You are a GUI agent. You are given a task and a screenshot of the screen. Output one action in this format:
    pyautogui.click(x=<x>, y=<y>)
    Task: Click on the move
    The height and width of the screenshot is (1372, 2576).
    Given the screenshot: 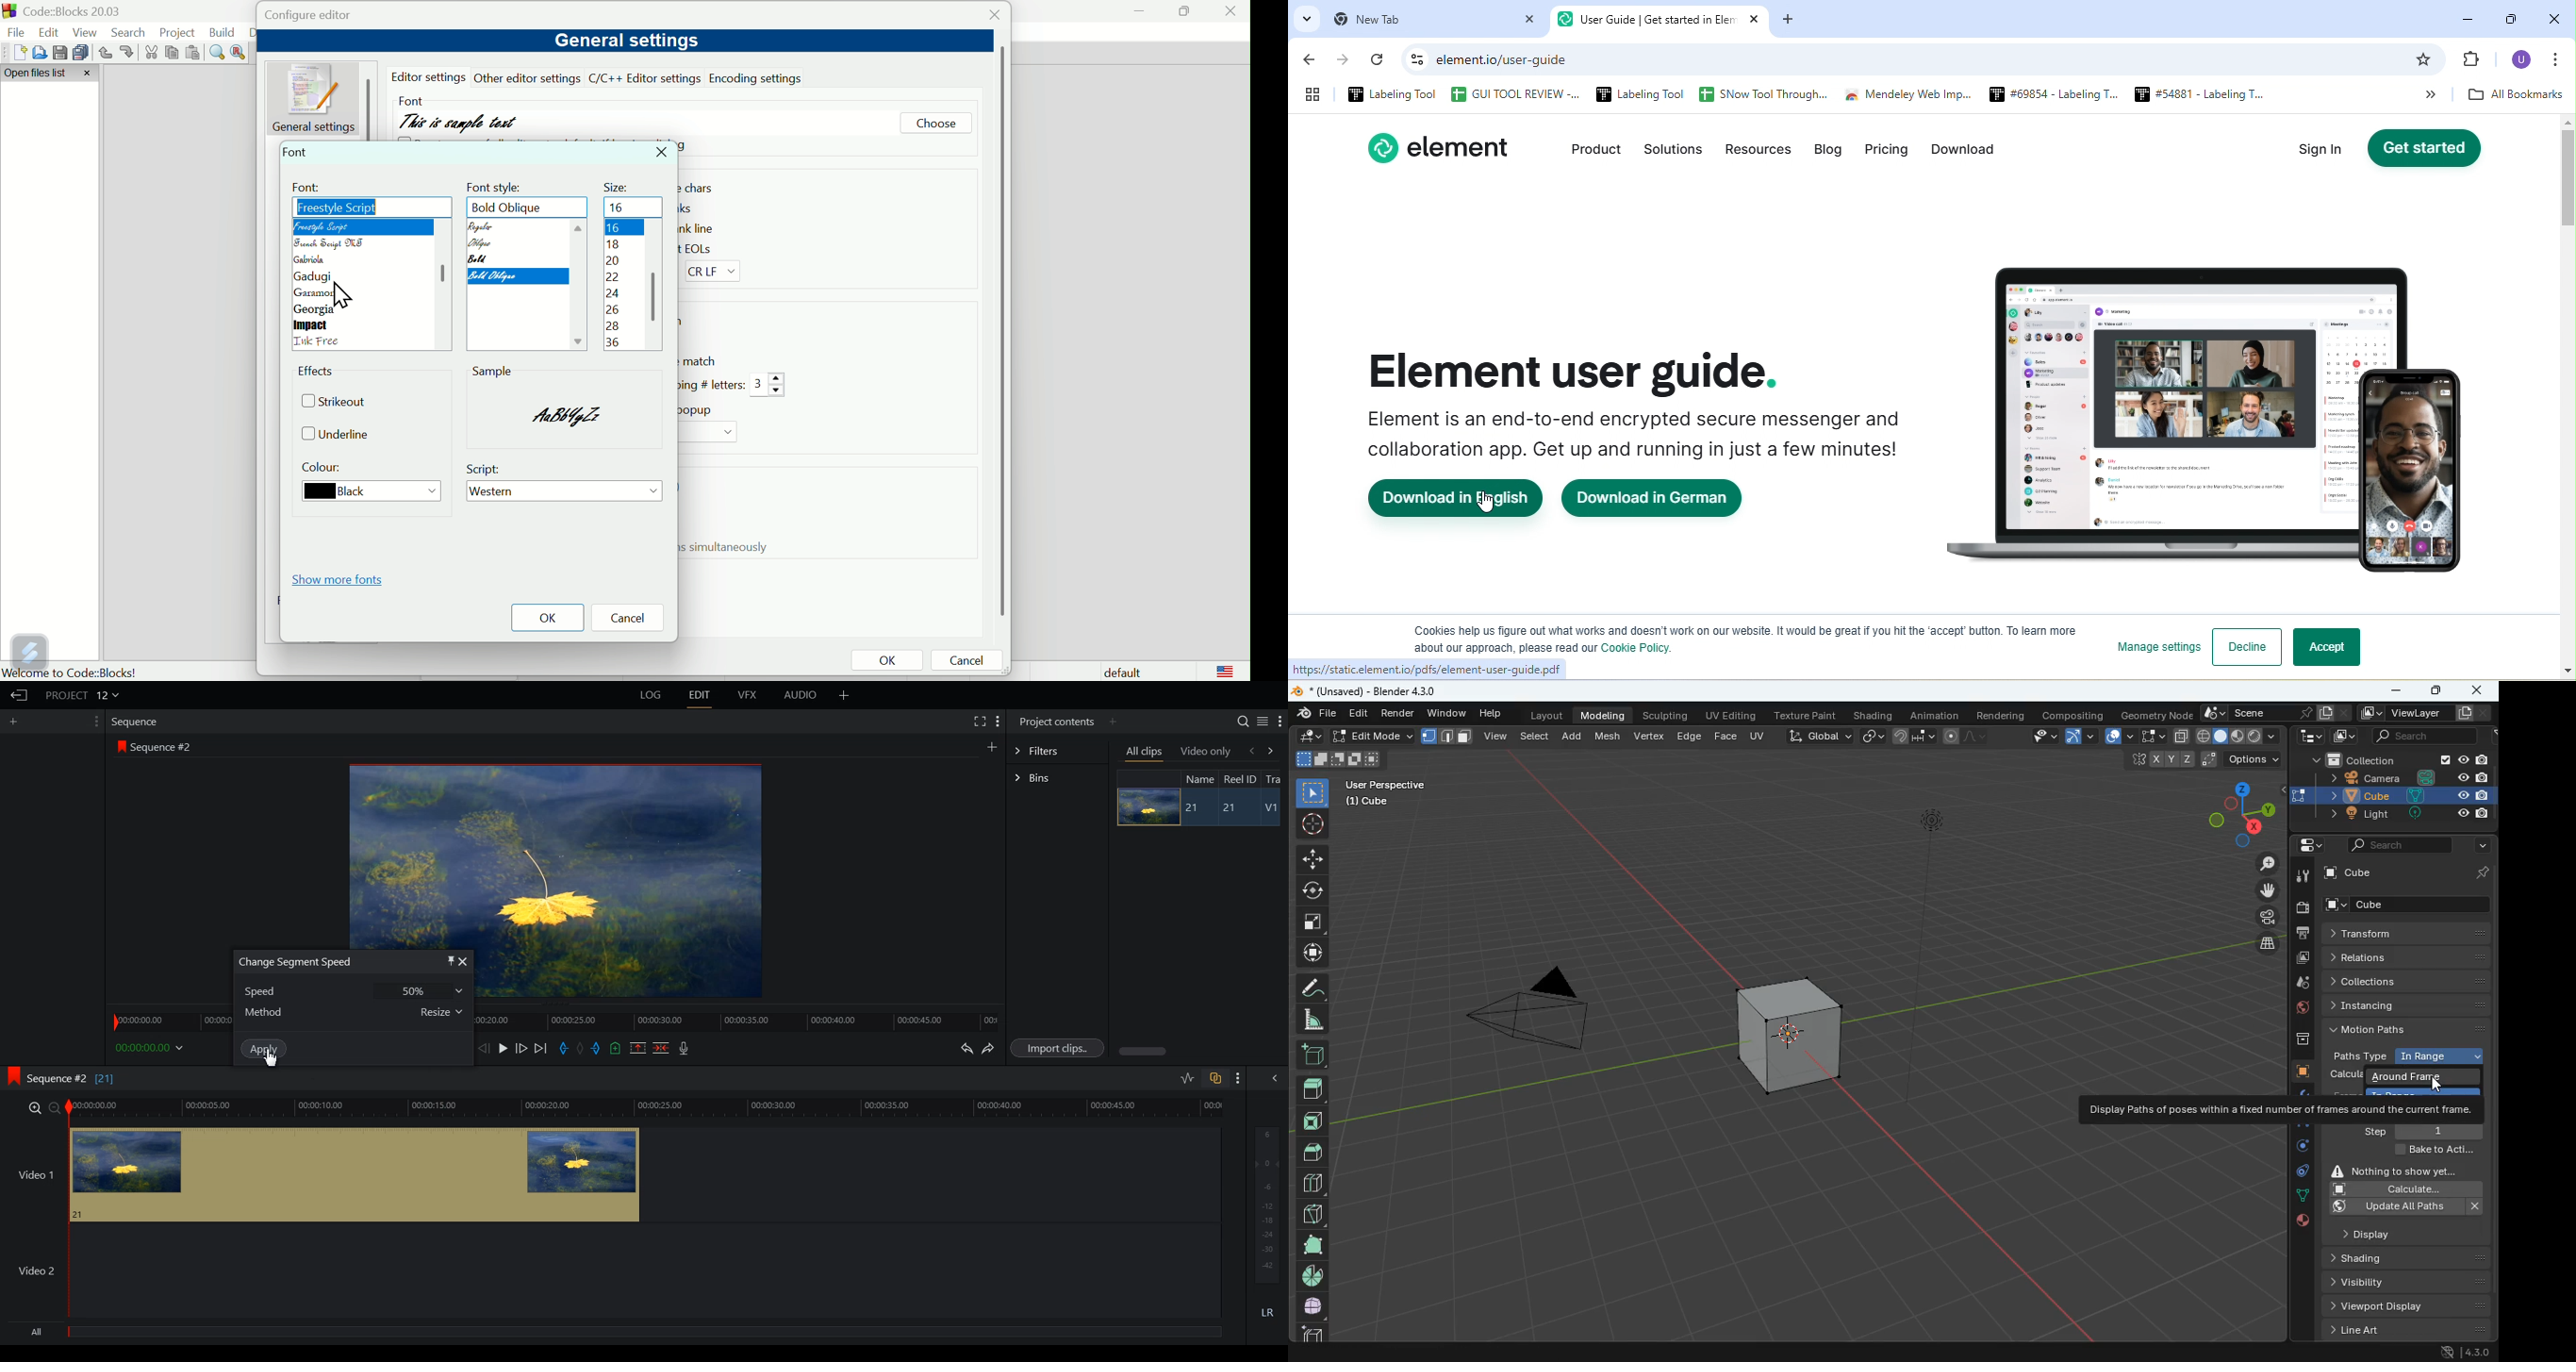 What is the action you would take?
    pyautogui.click(x=2260, y=890)
    